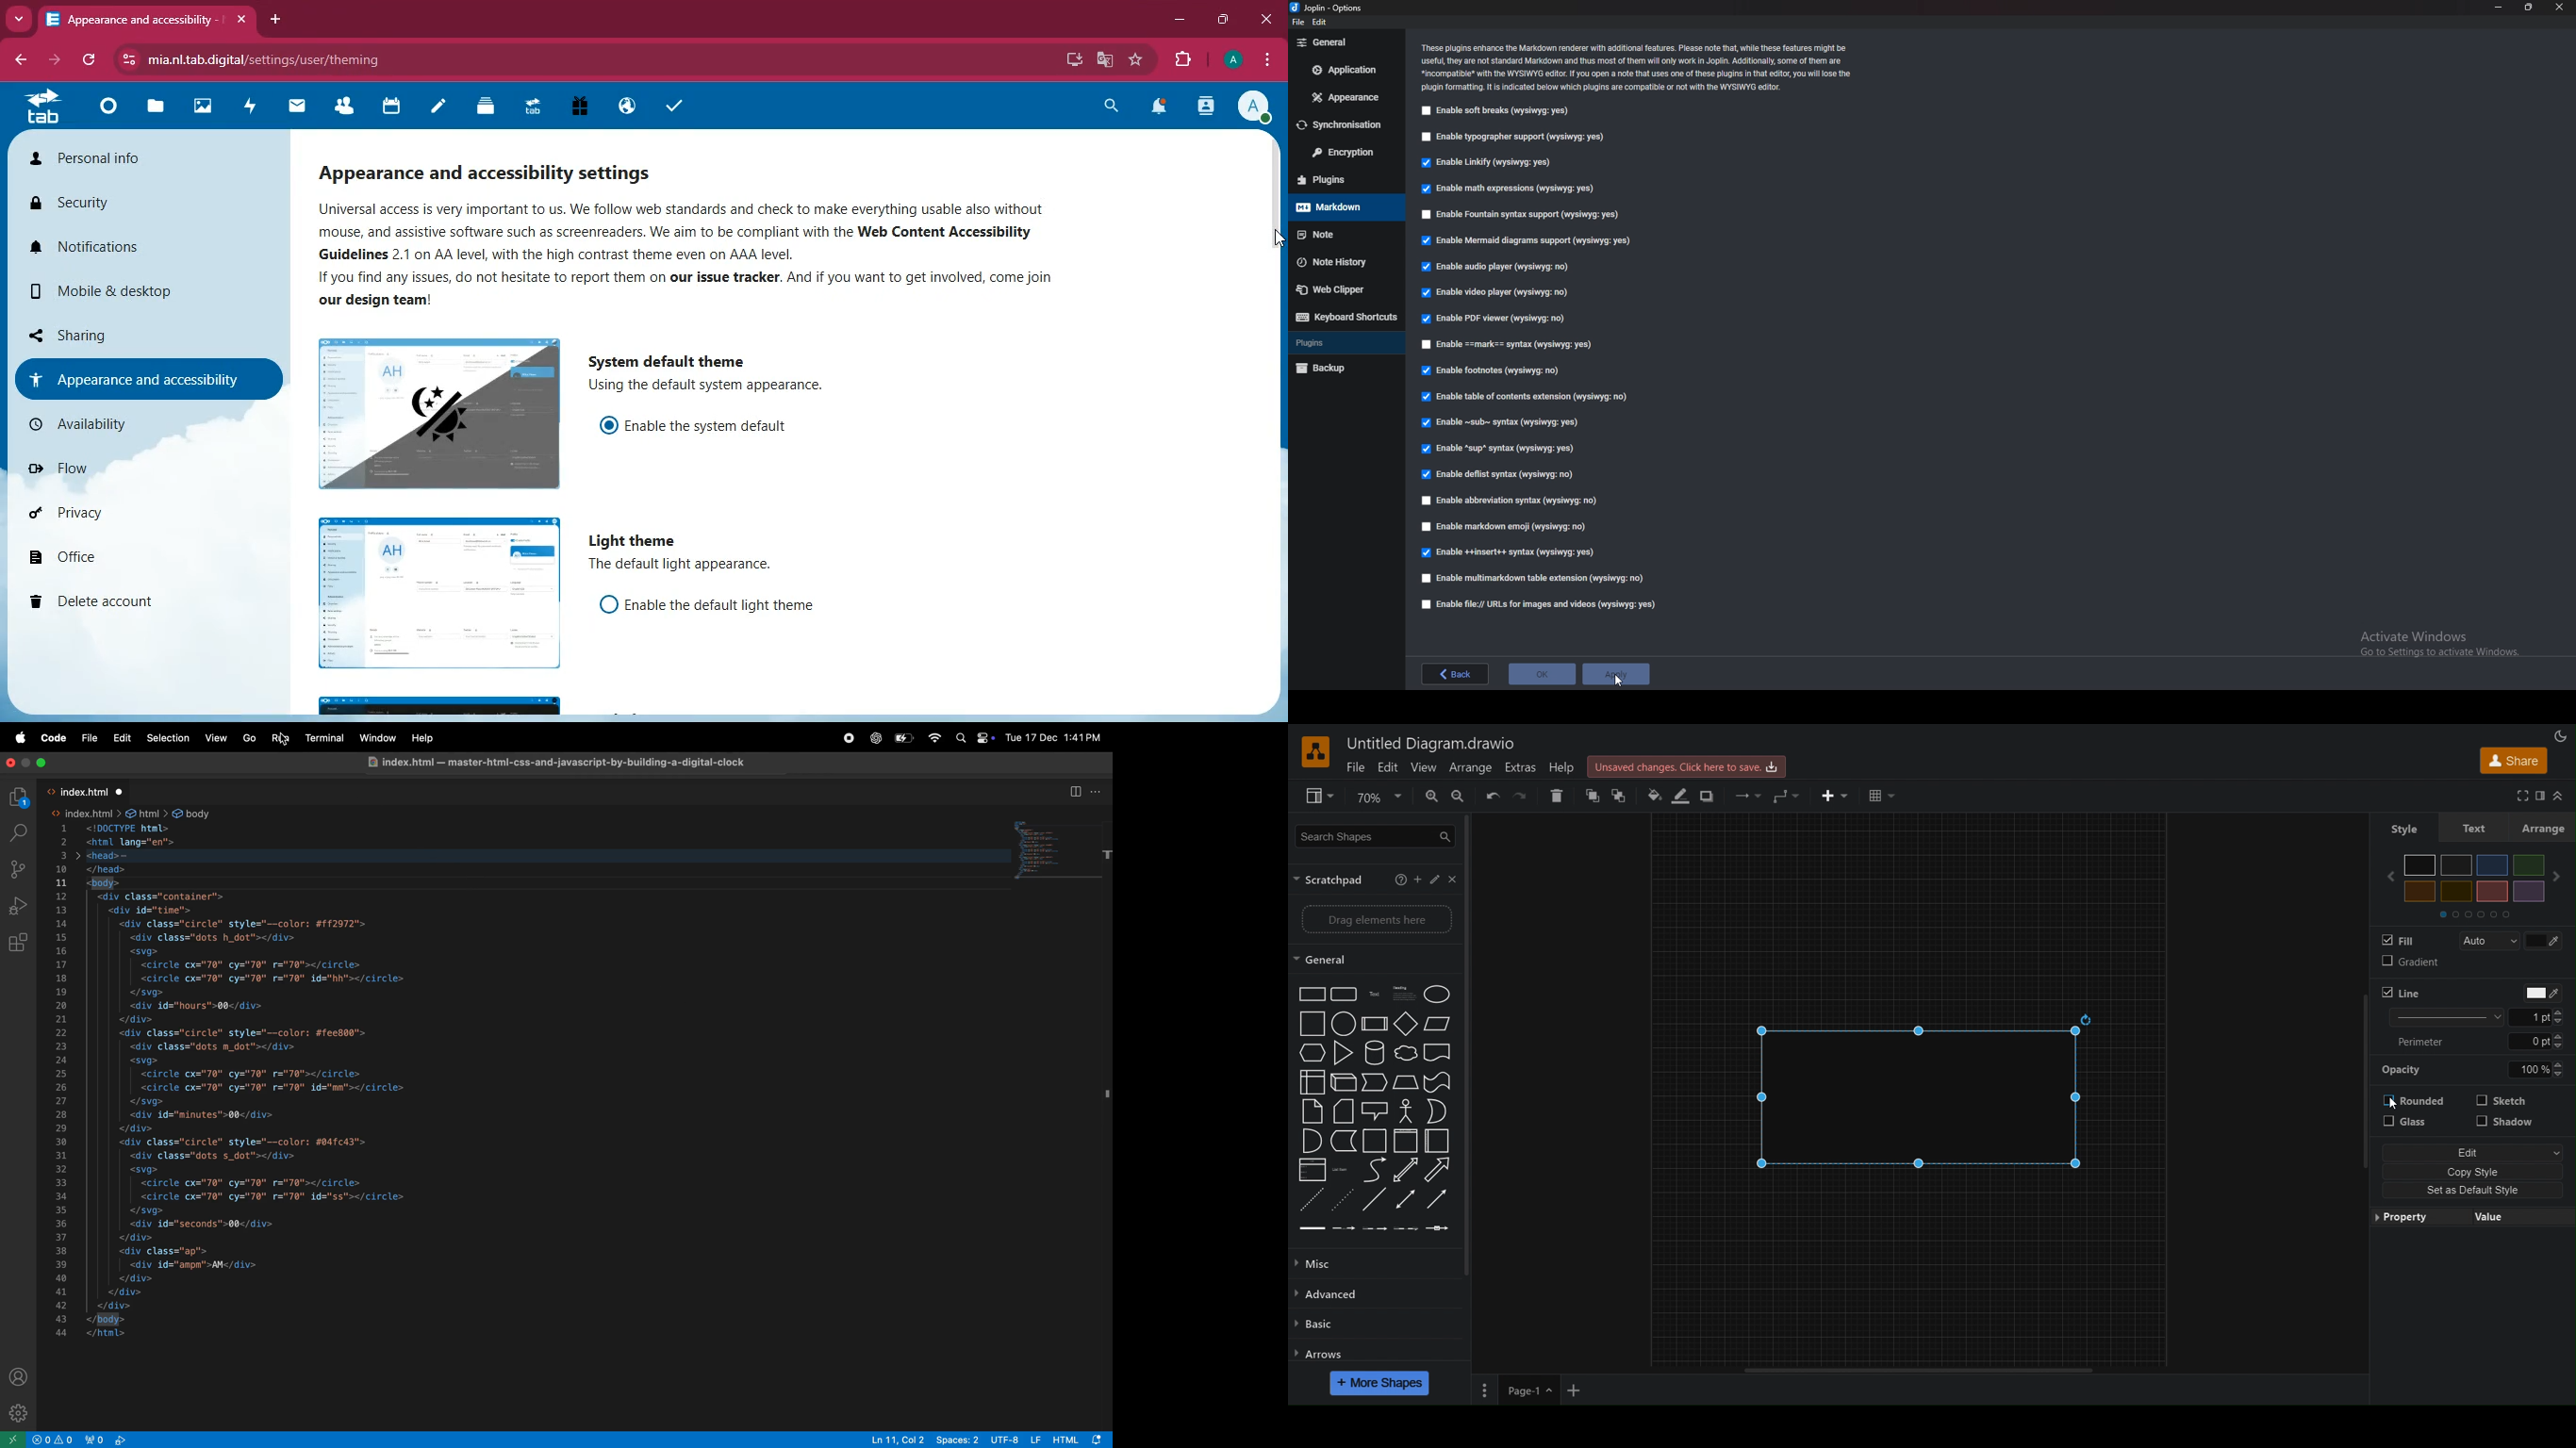 The width and height of the screenshot is (2576, 1456). What do you see at coordinates (1343, 290) in the screenshot?
I see `Web Clipper` at bounding box center [1343, 290].